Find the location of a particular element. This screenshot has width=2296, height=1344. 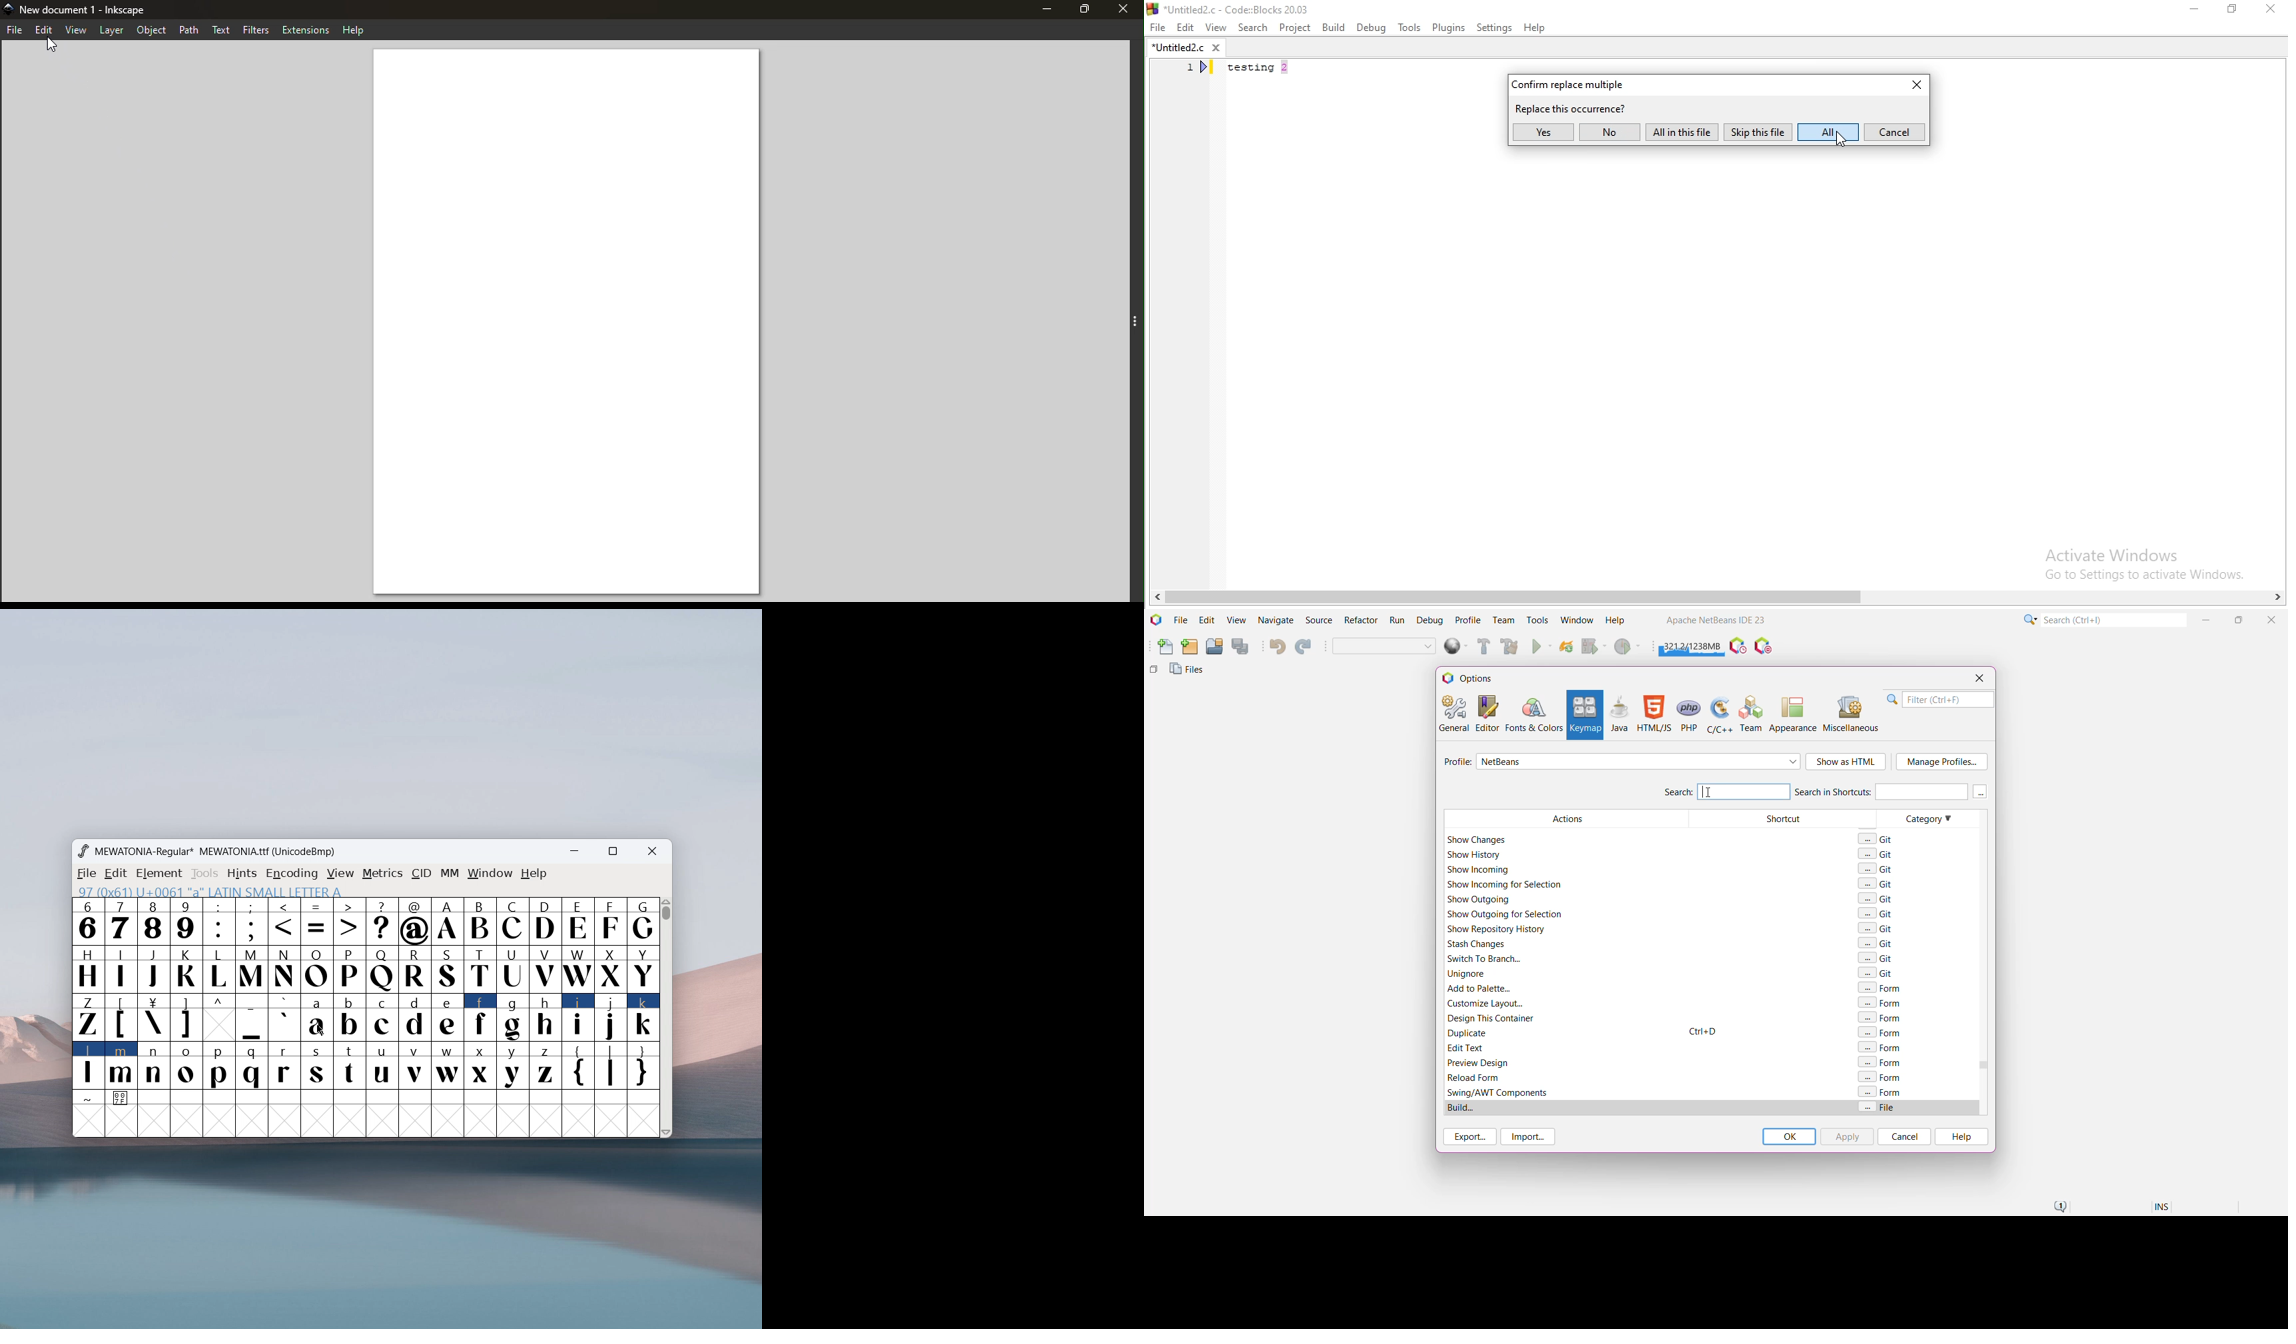

R is located at coordinates (415, 970).